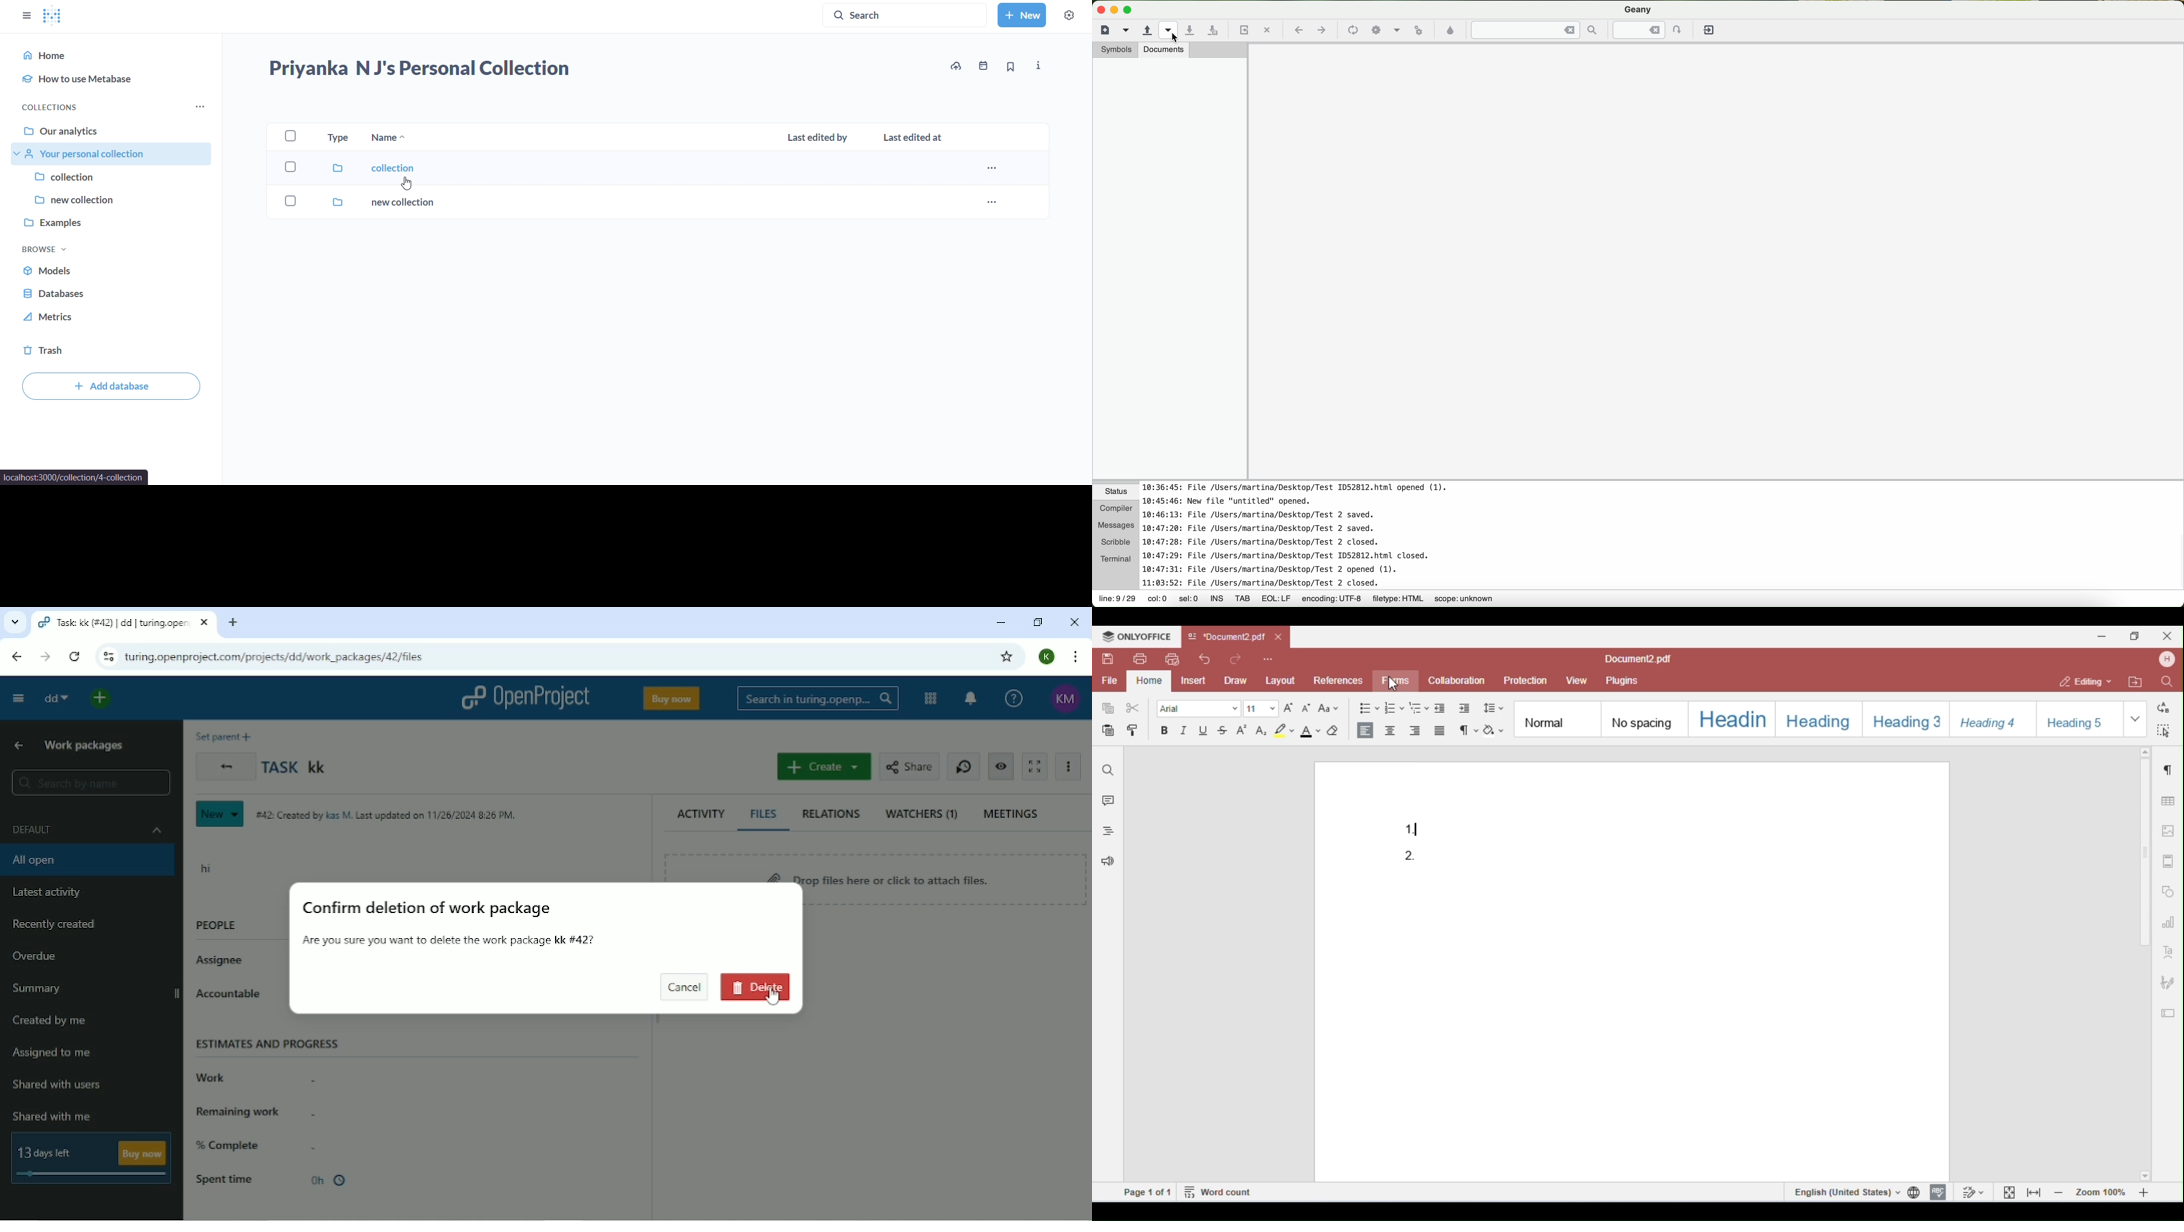  I want to click on check boxes, so click(290, 171).